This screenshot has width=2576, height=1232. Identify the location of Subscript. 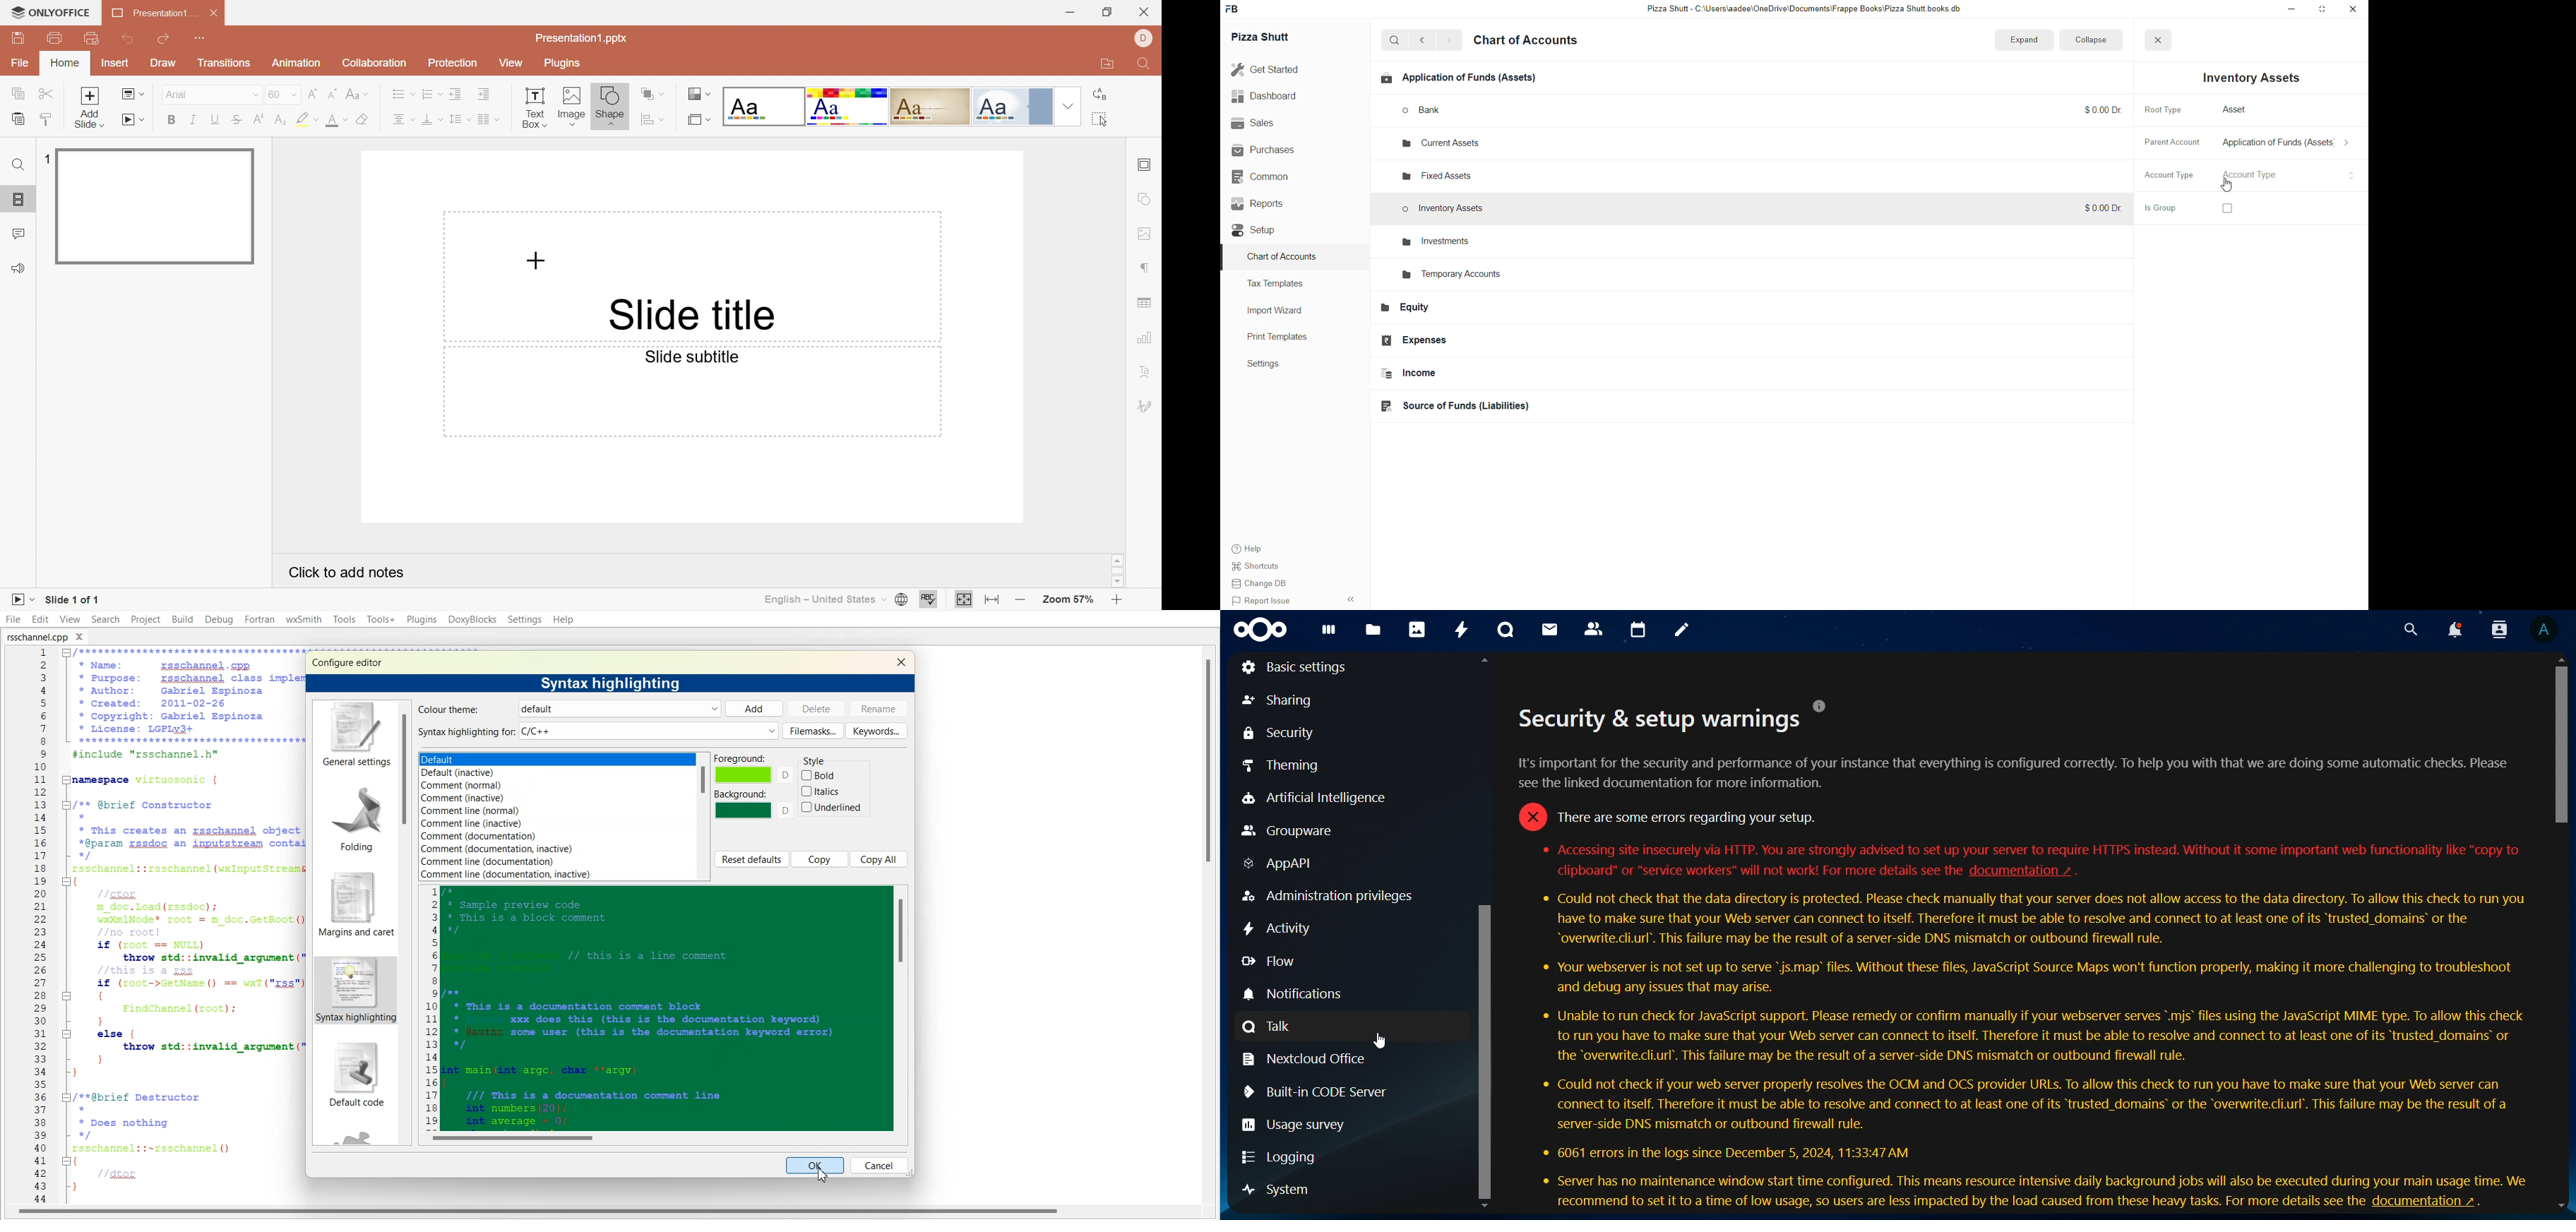
(282, 120).